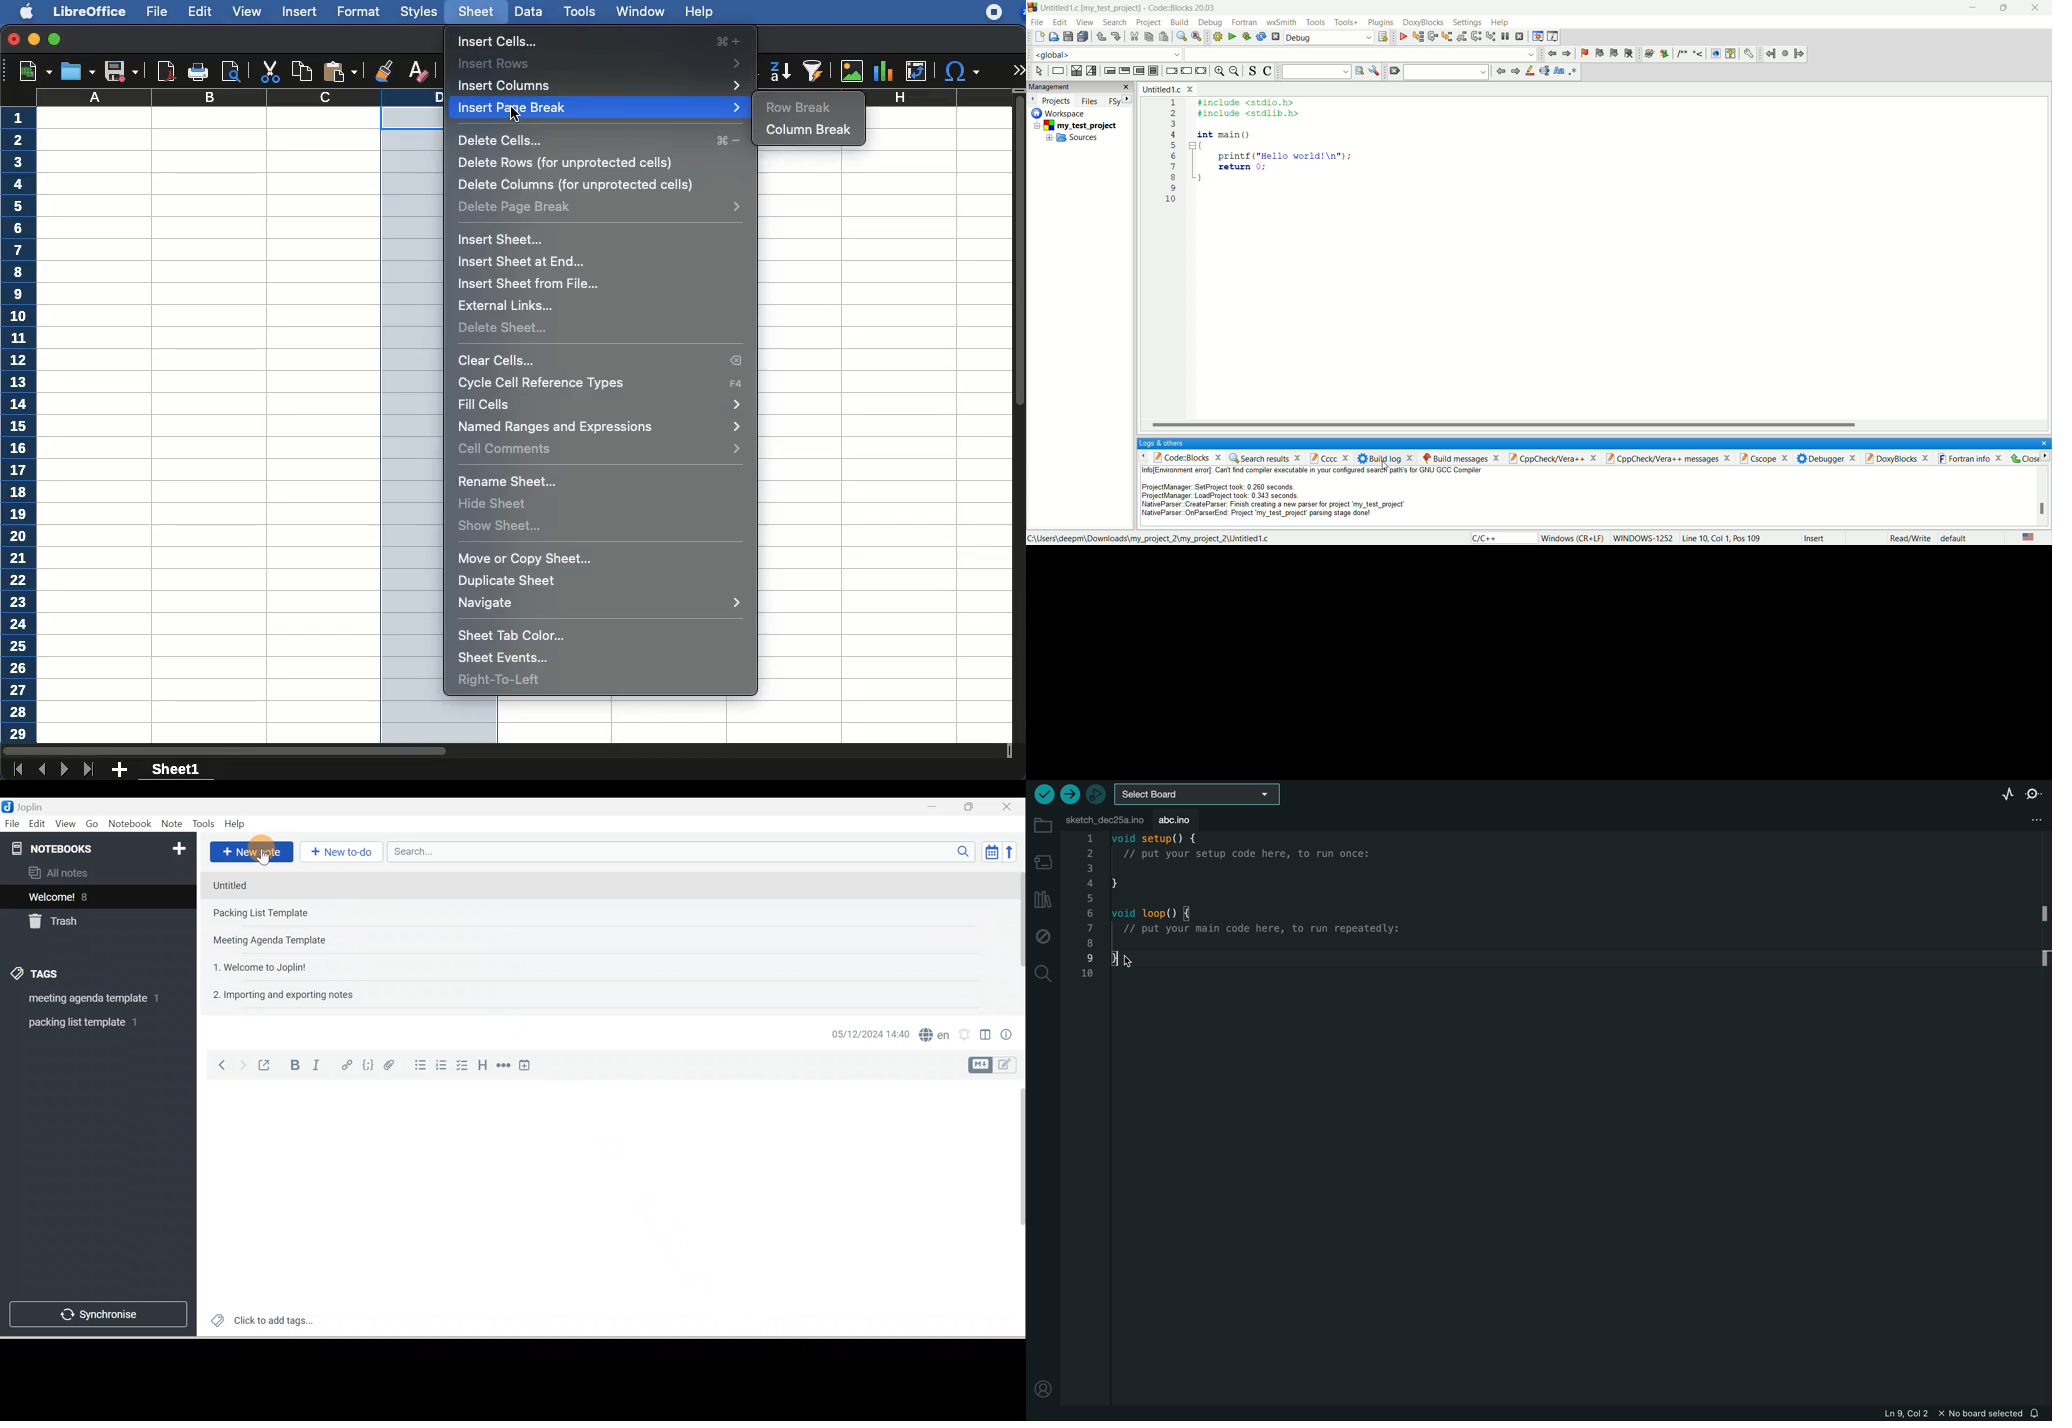 The height and width of the screenshot is (1428, 2072). I want to click on blank space, so click(1362, 53).